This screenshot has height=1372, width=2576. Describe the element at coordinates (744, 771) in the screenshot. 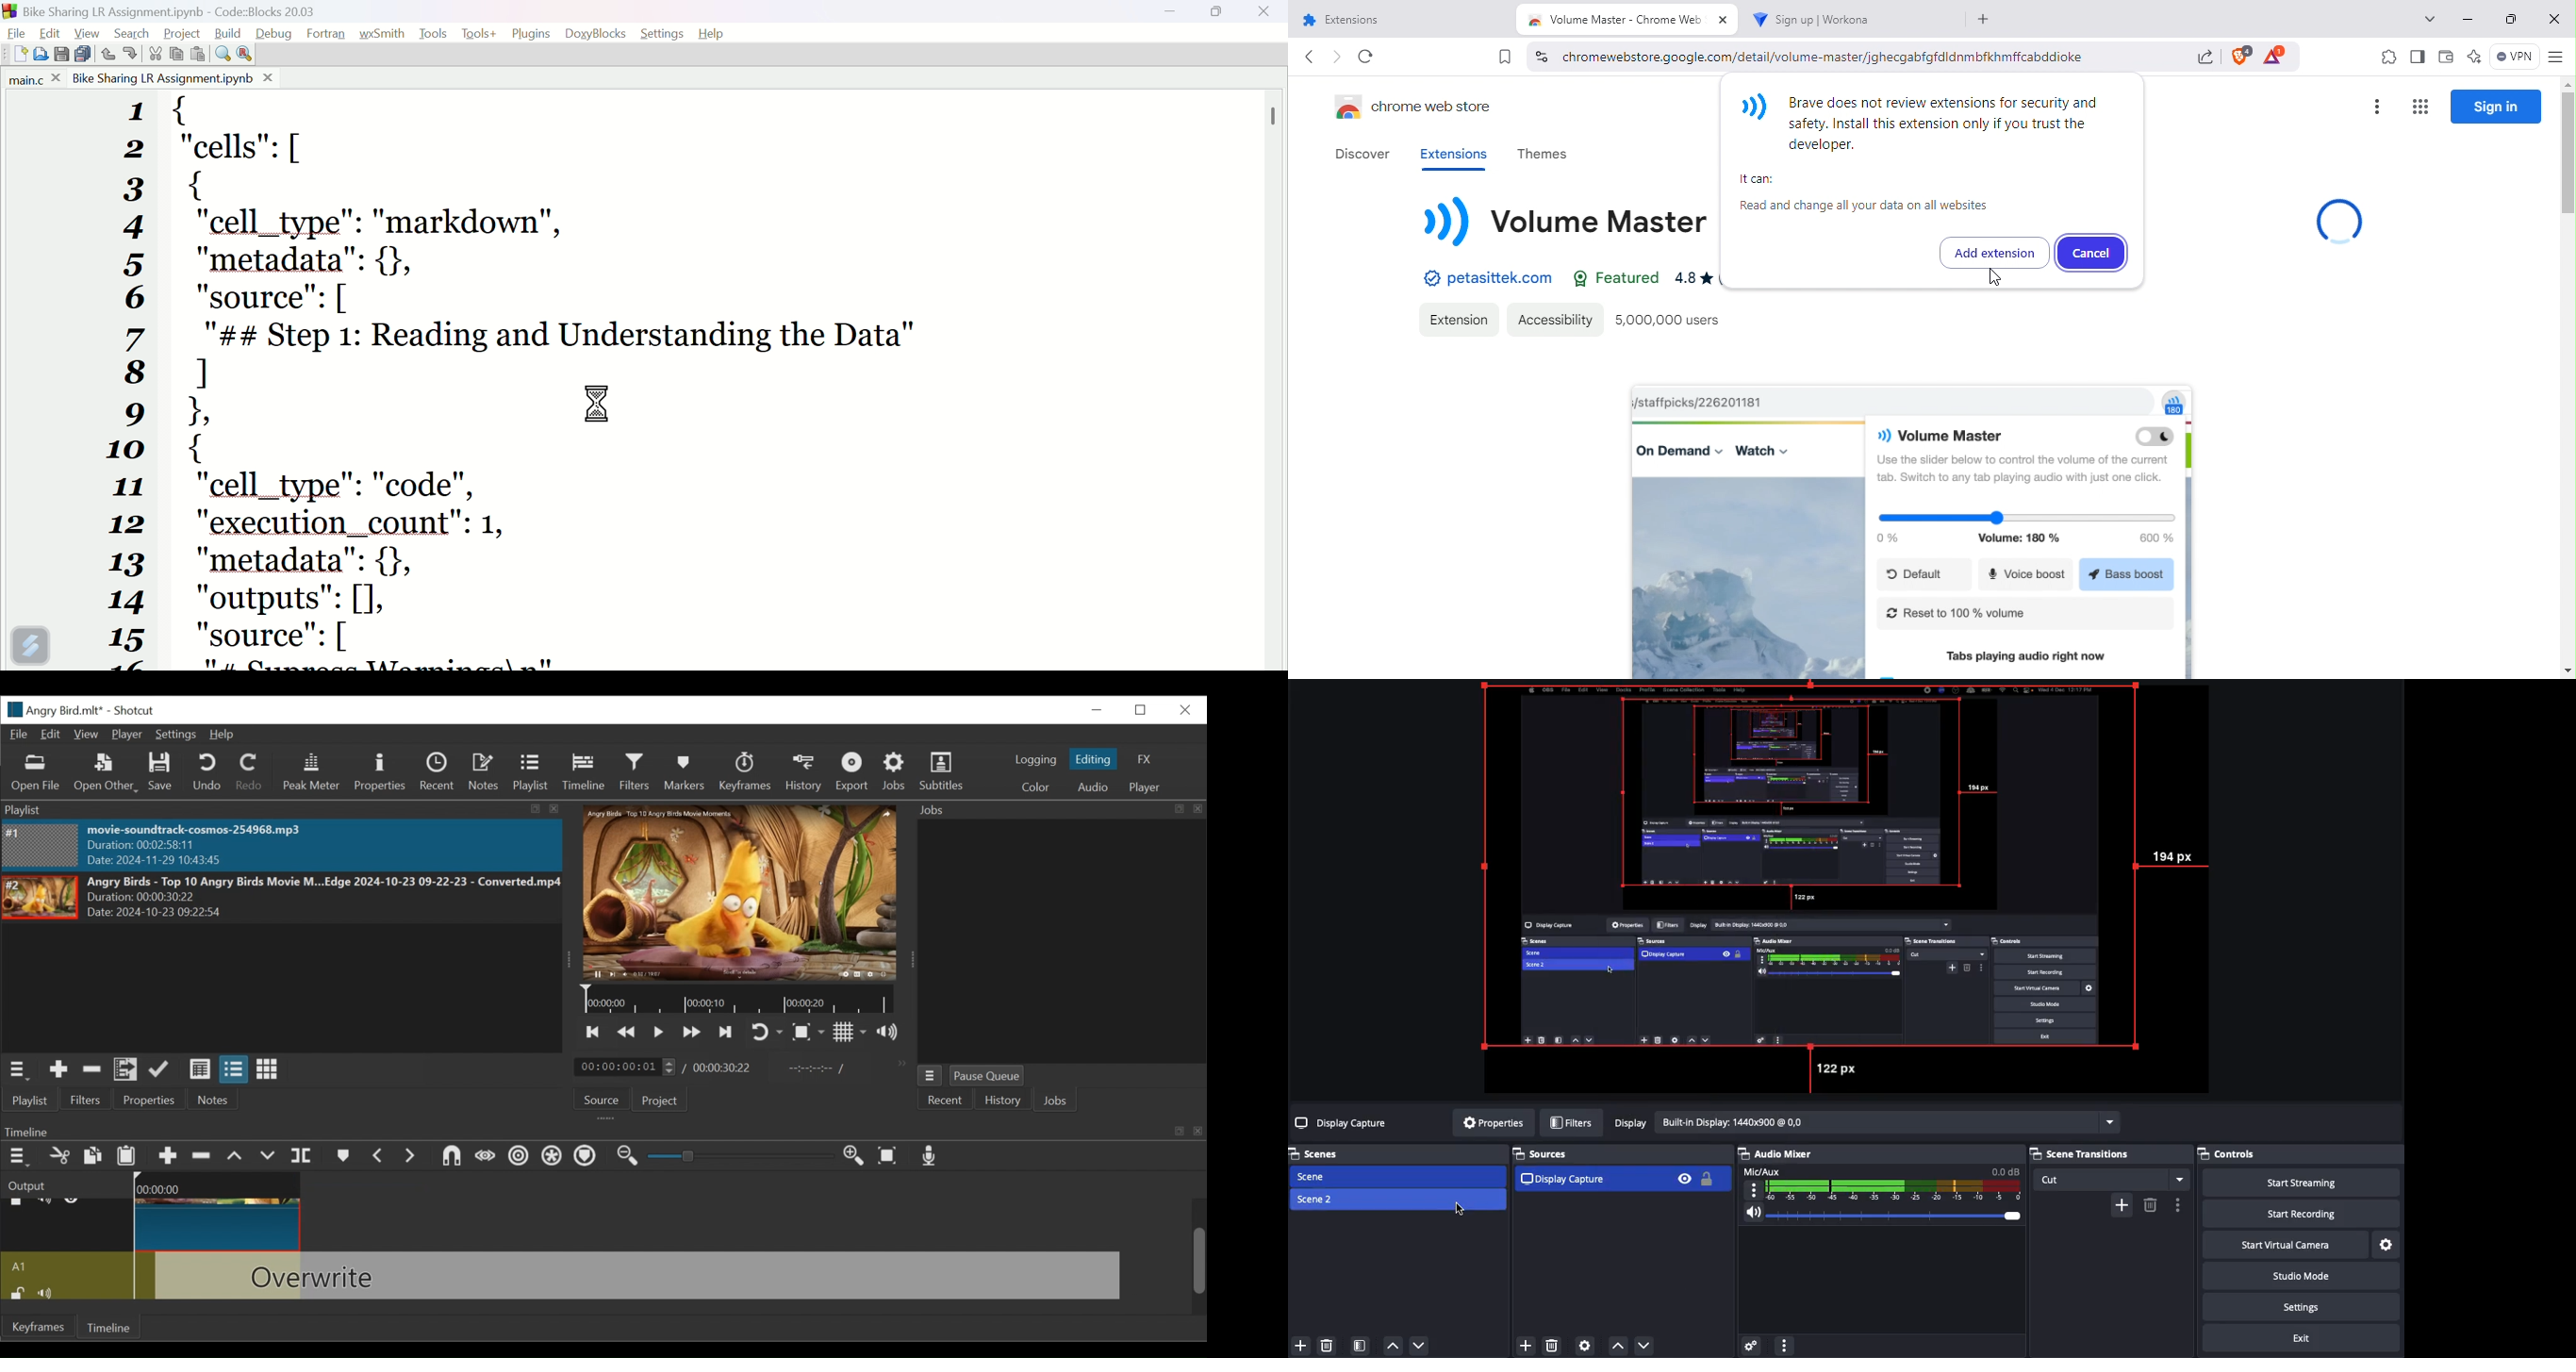

I see `Keyframes` at that location.